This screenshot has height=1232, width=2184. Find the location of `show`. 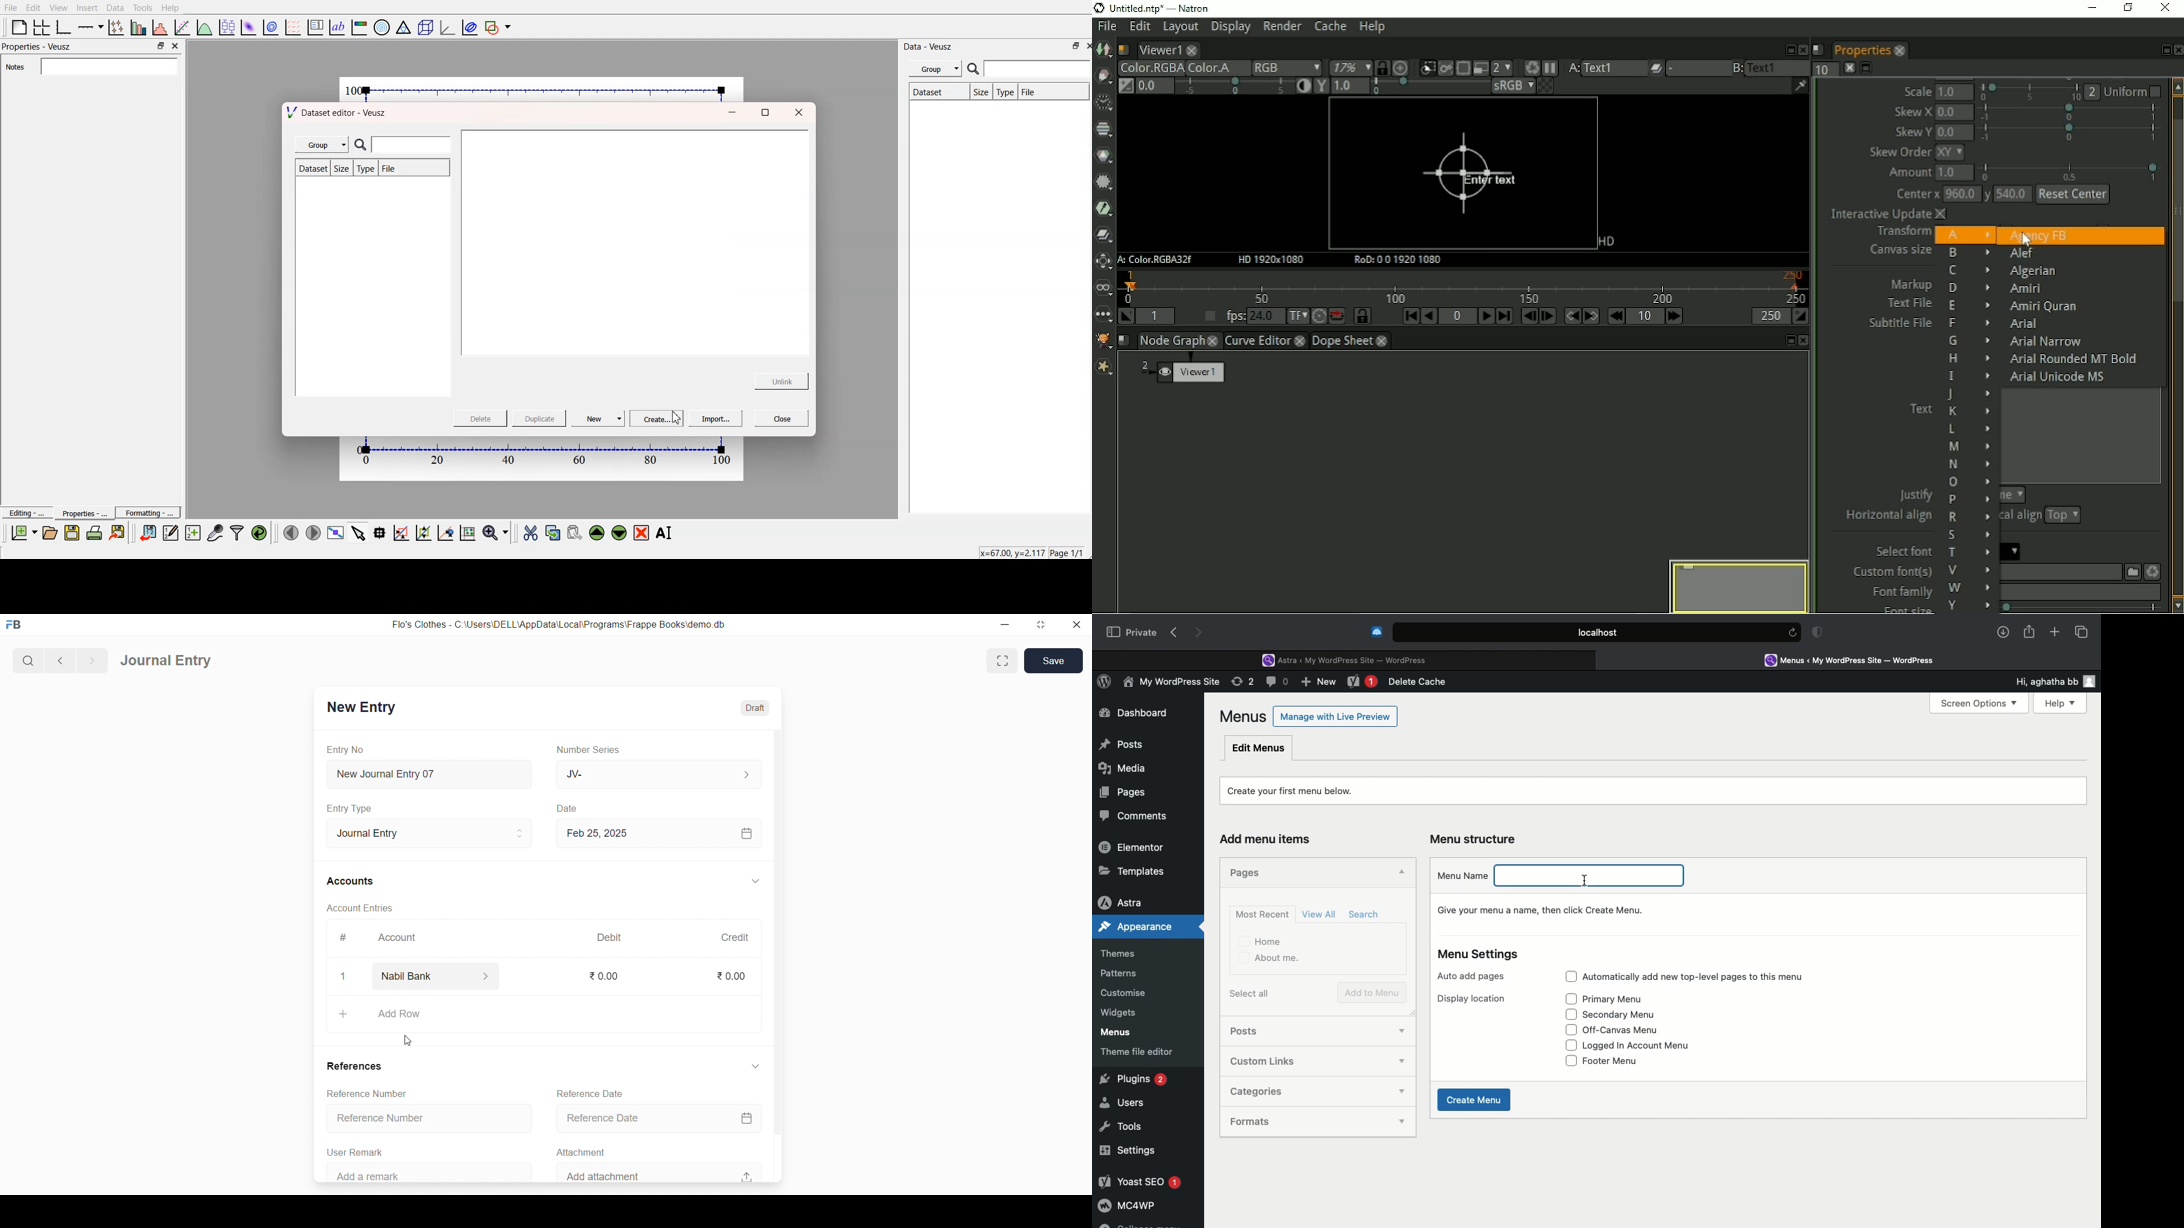

show is located at coordinates (1402, 1062).